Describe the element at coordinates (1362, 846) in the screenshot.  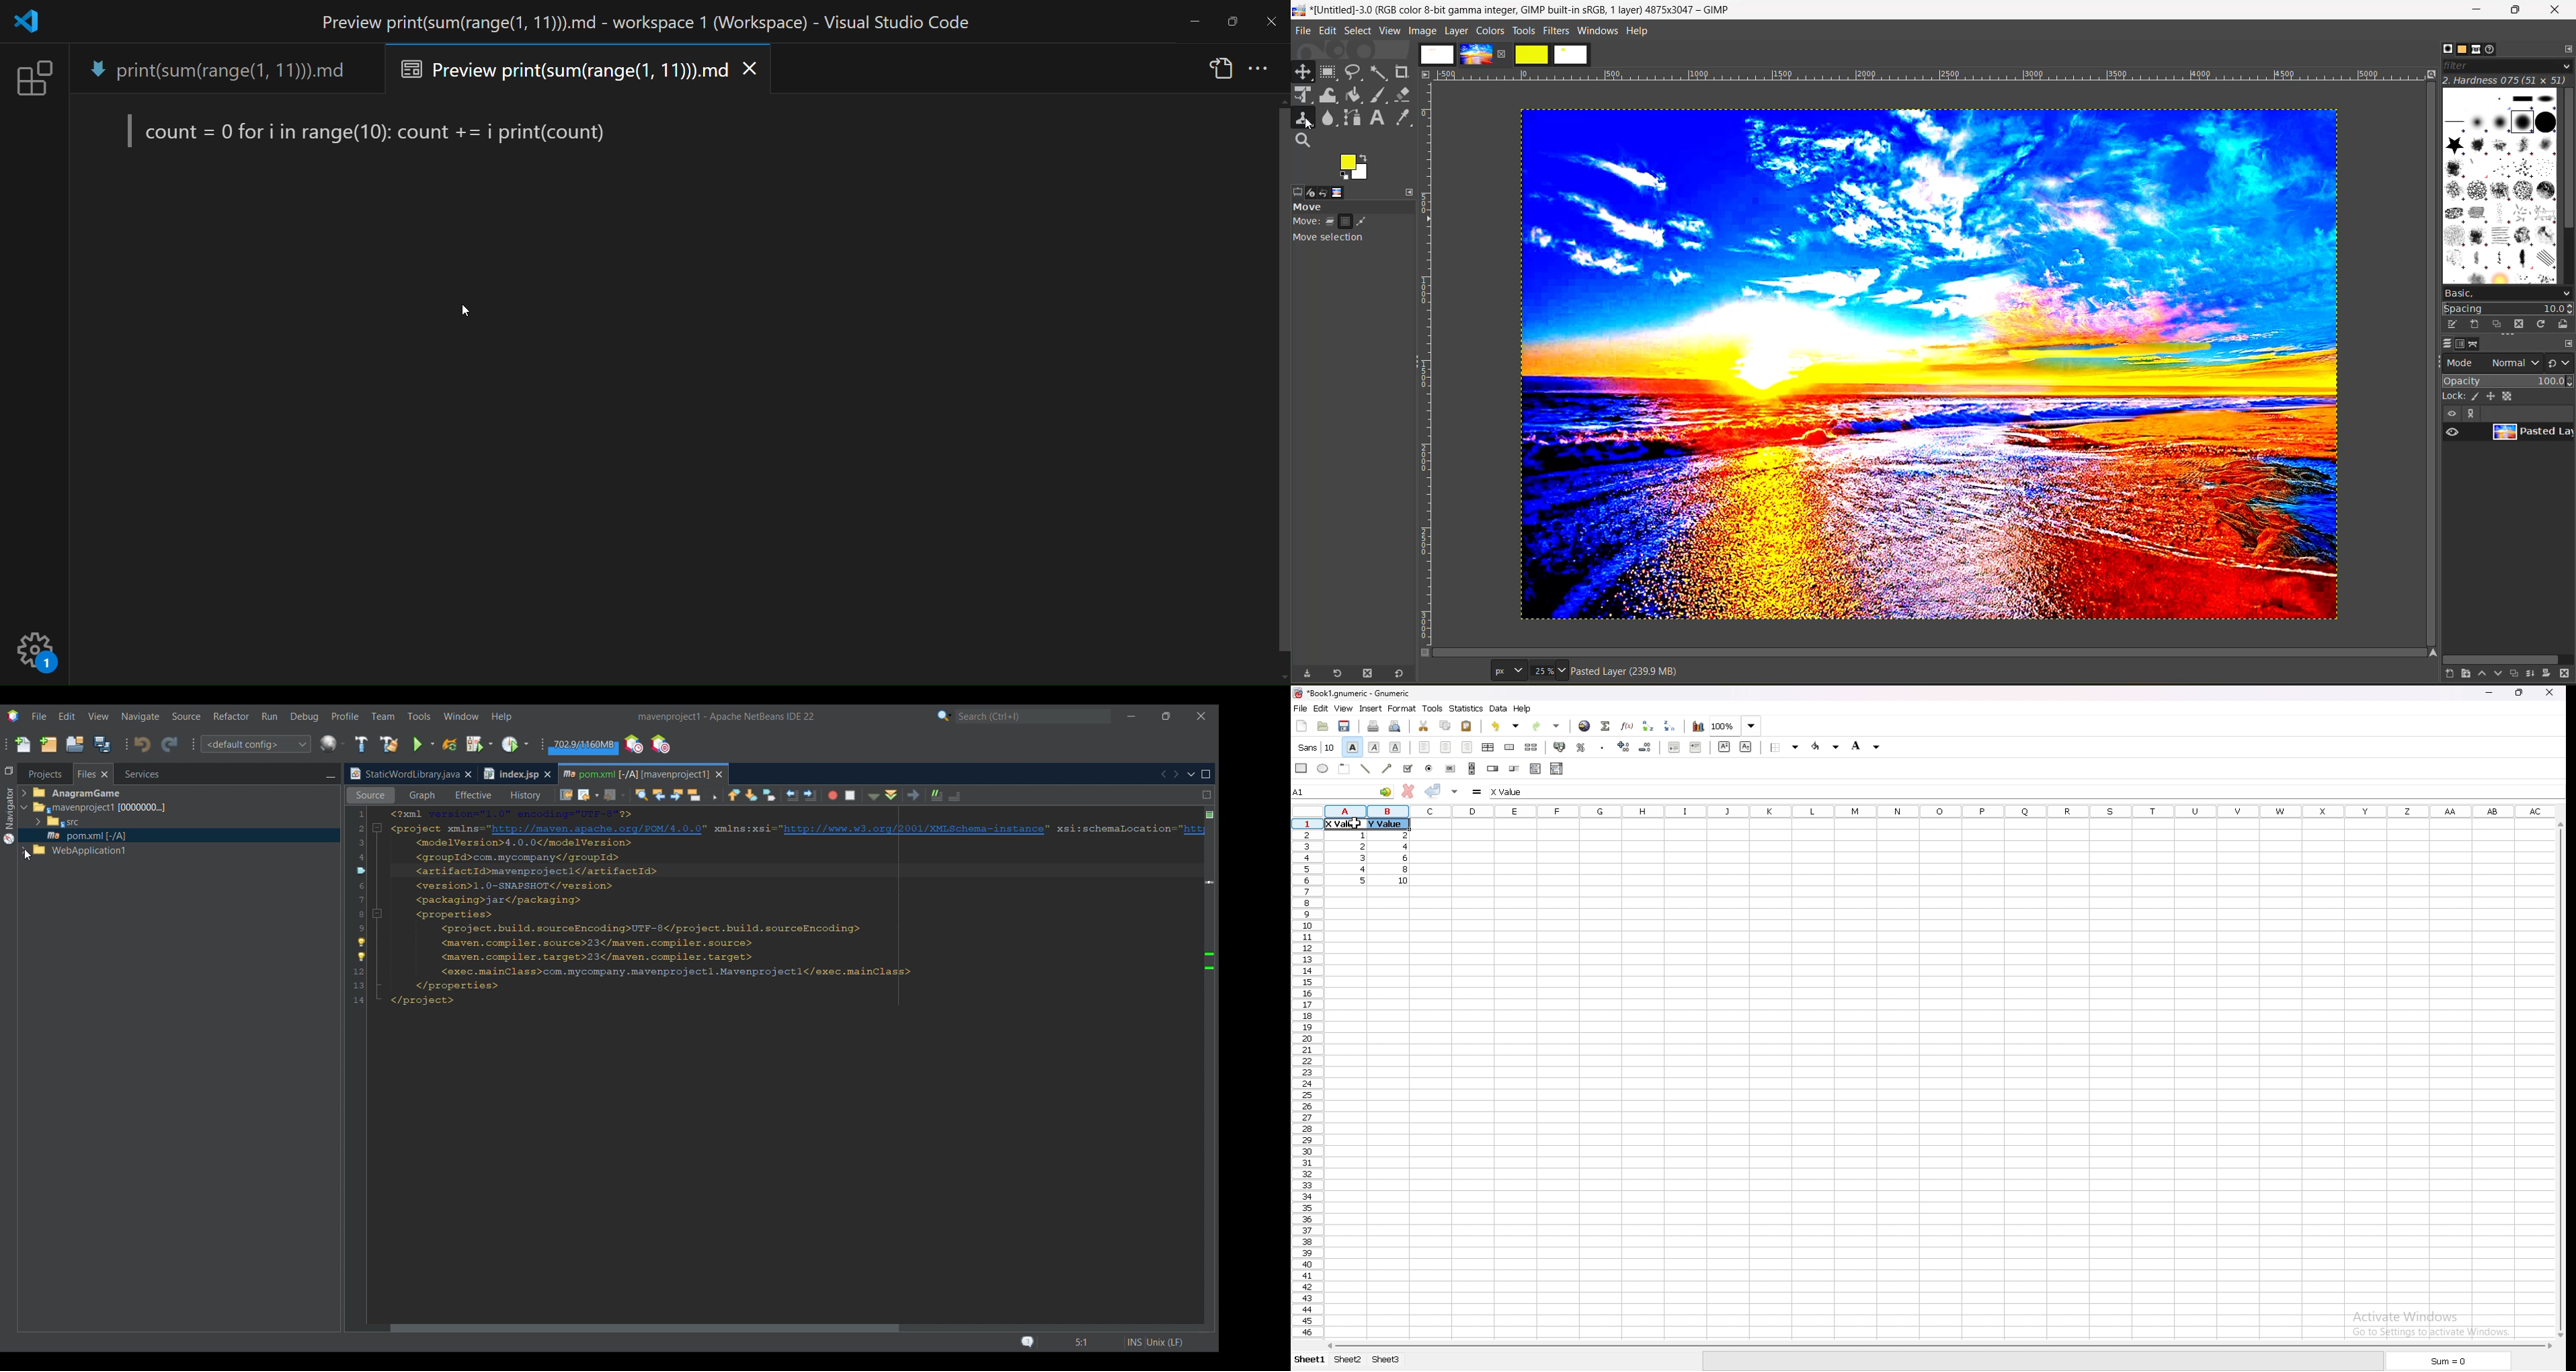
I see `value` at that location.